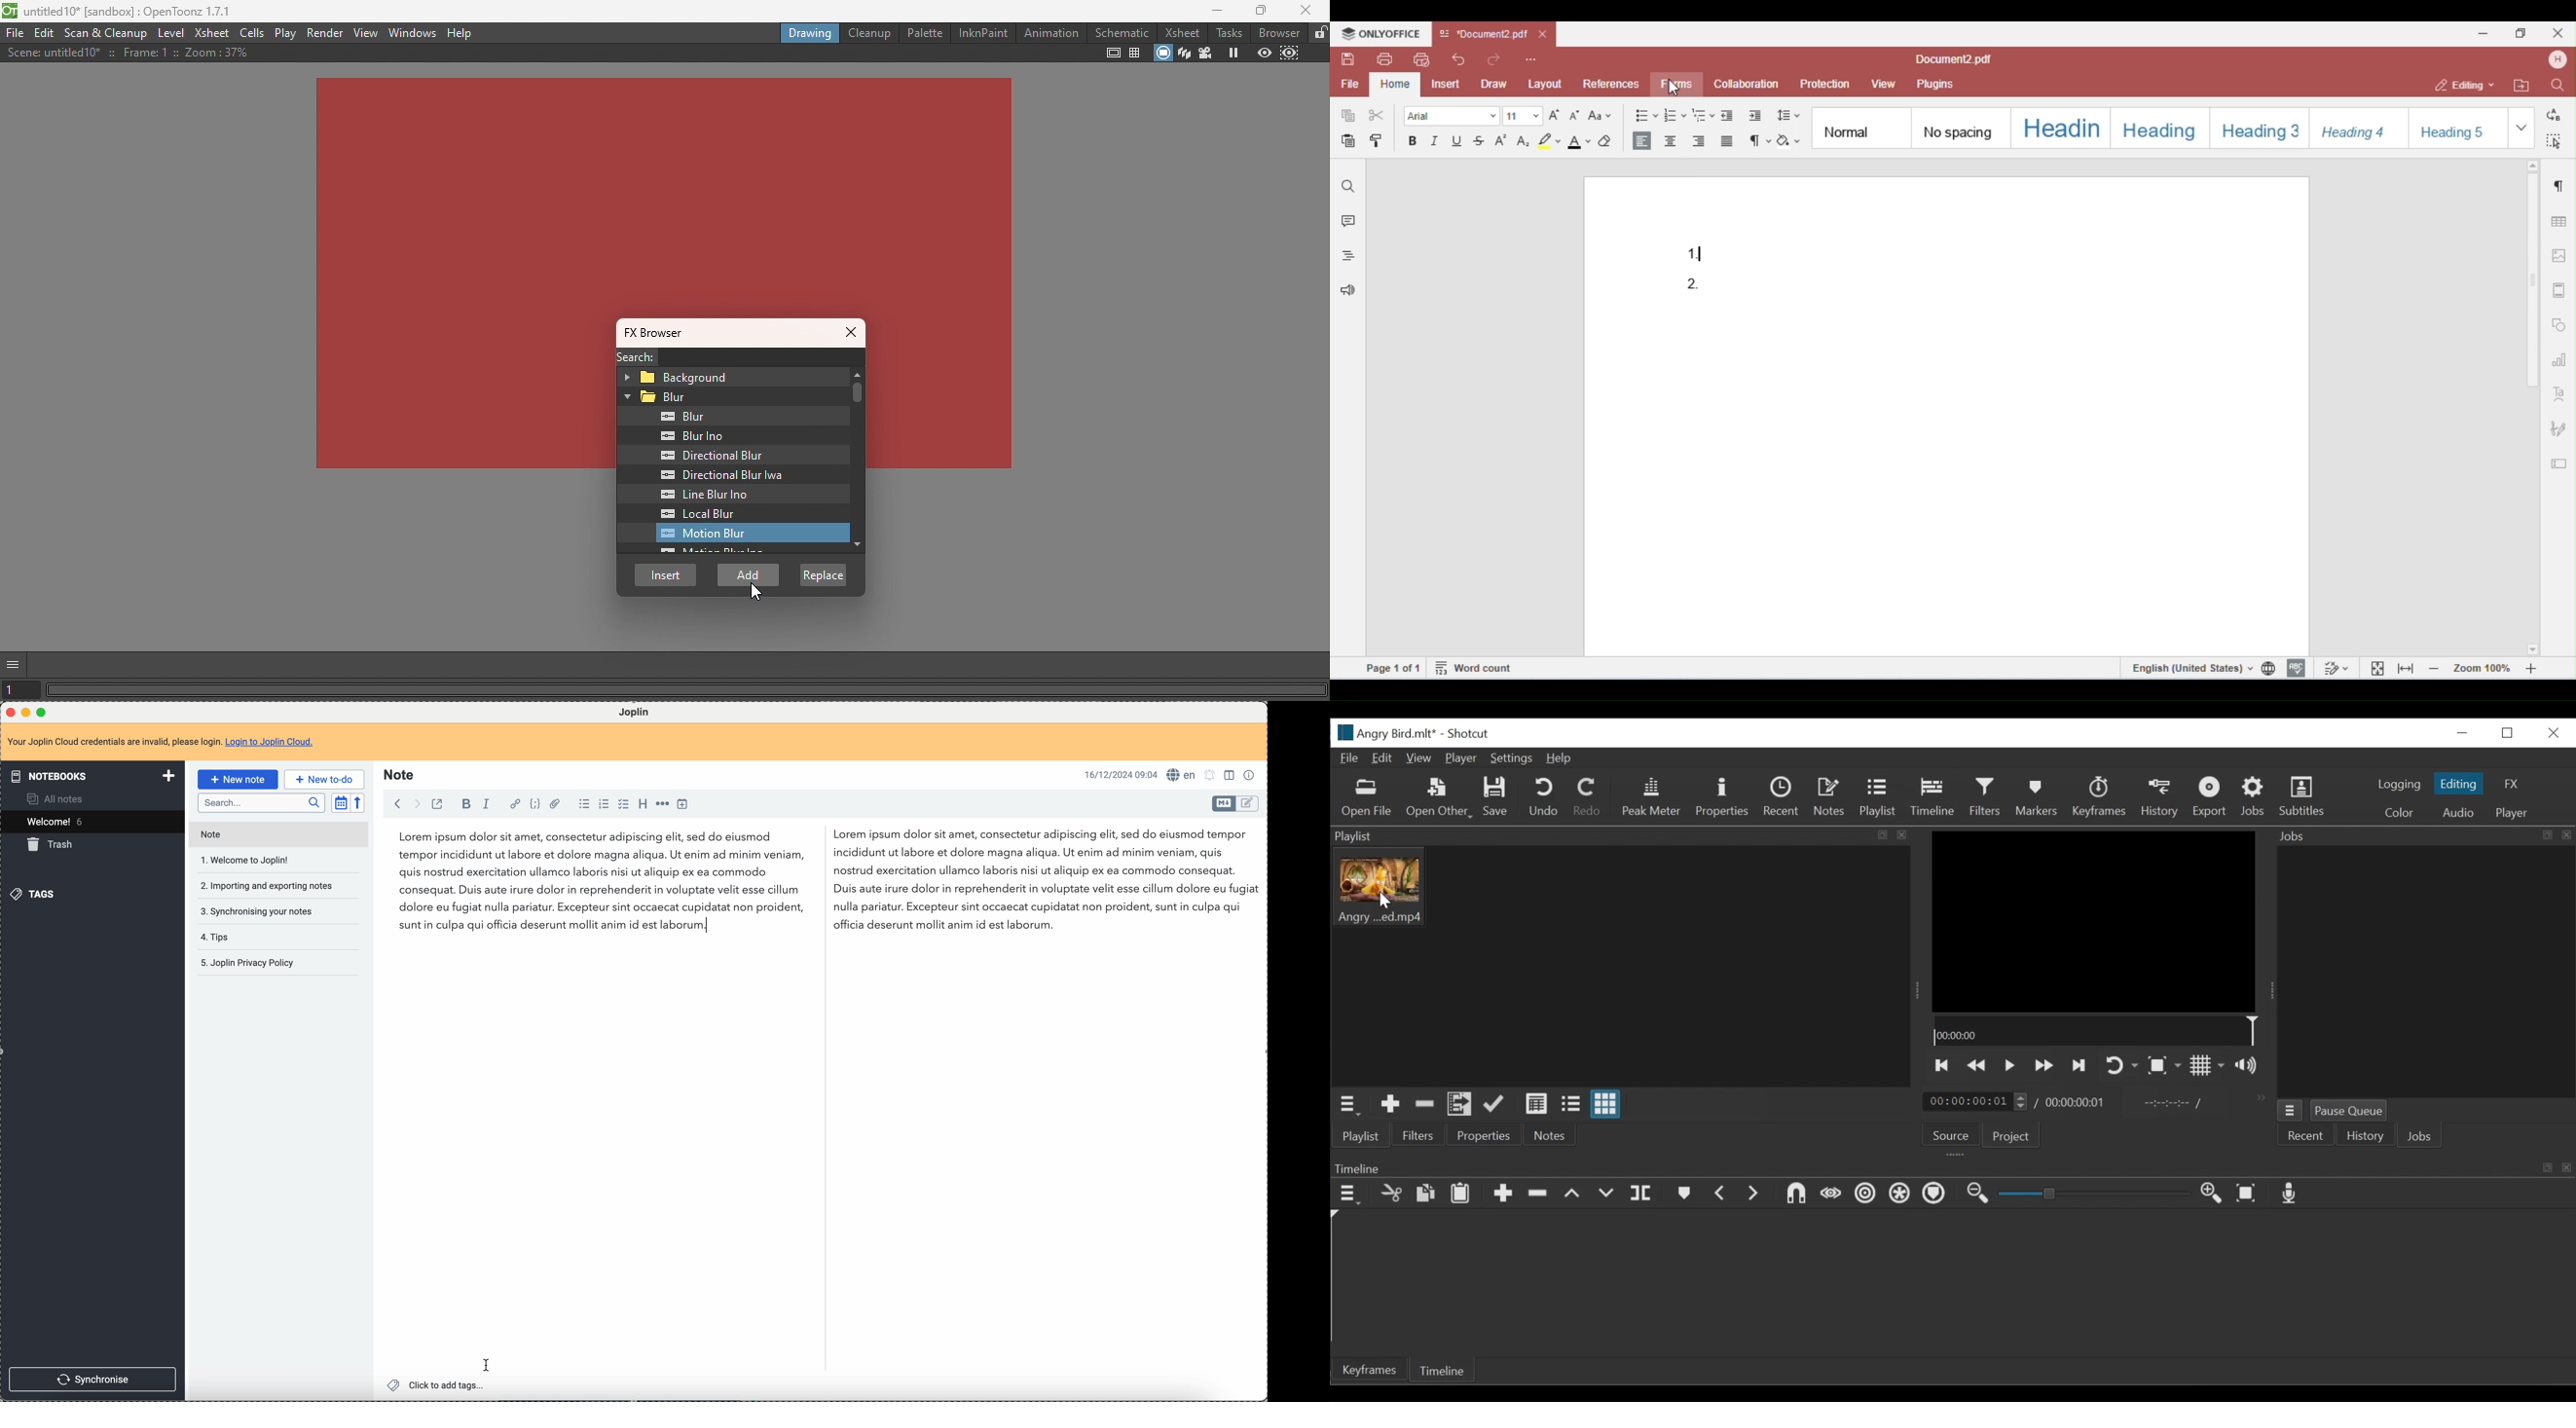 Image resolution: width=2576 pixels, height=1428 pixels. What do you see at coordinates (209, 833) in the screenshot?
I see `note` at bounding box center [209, 833].